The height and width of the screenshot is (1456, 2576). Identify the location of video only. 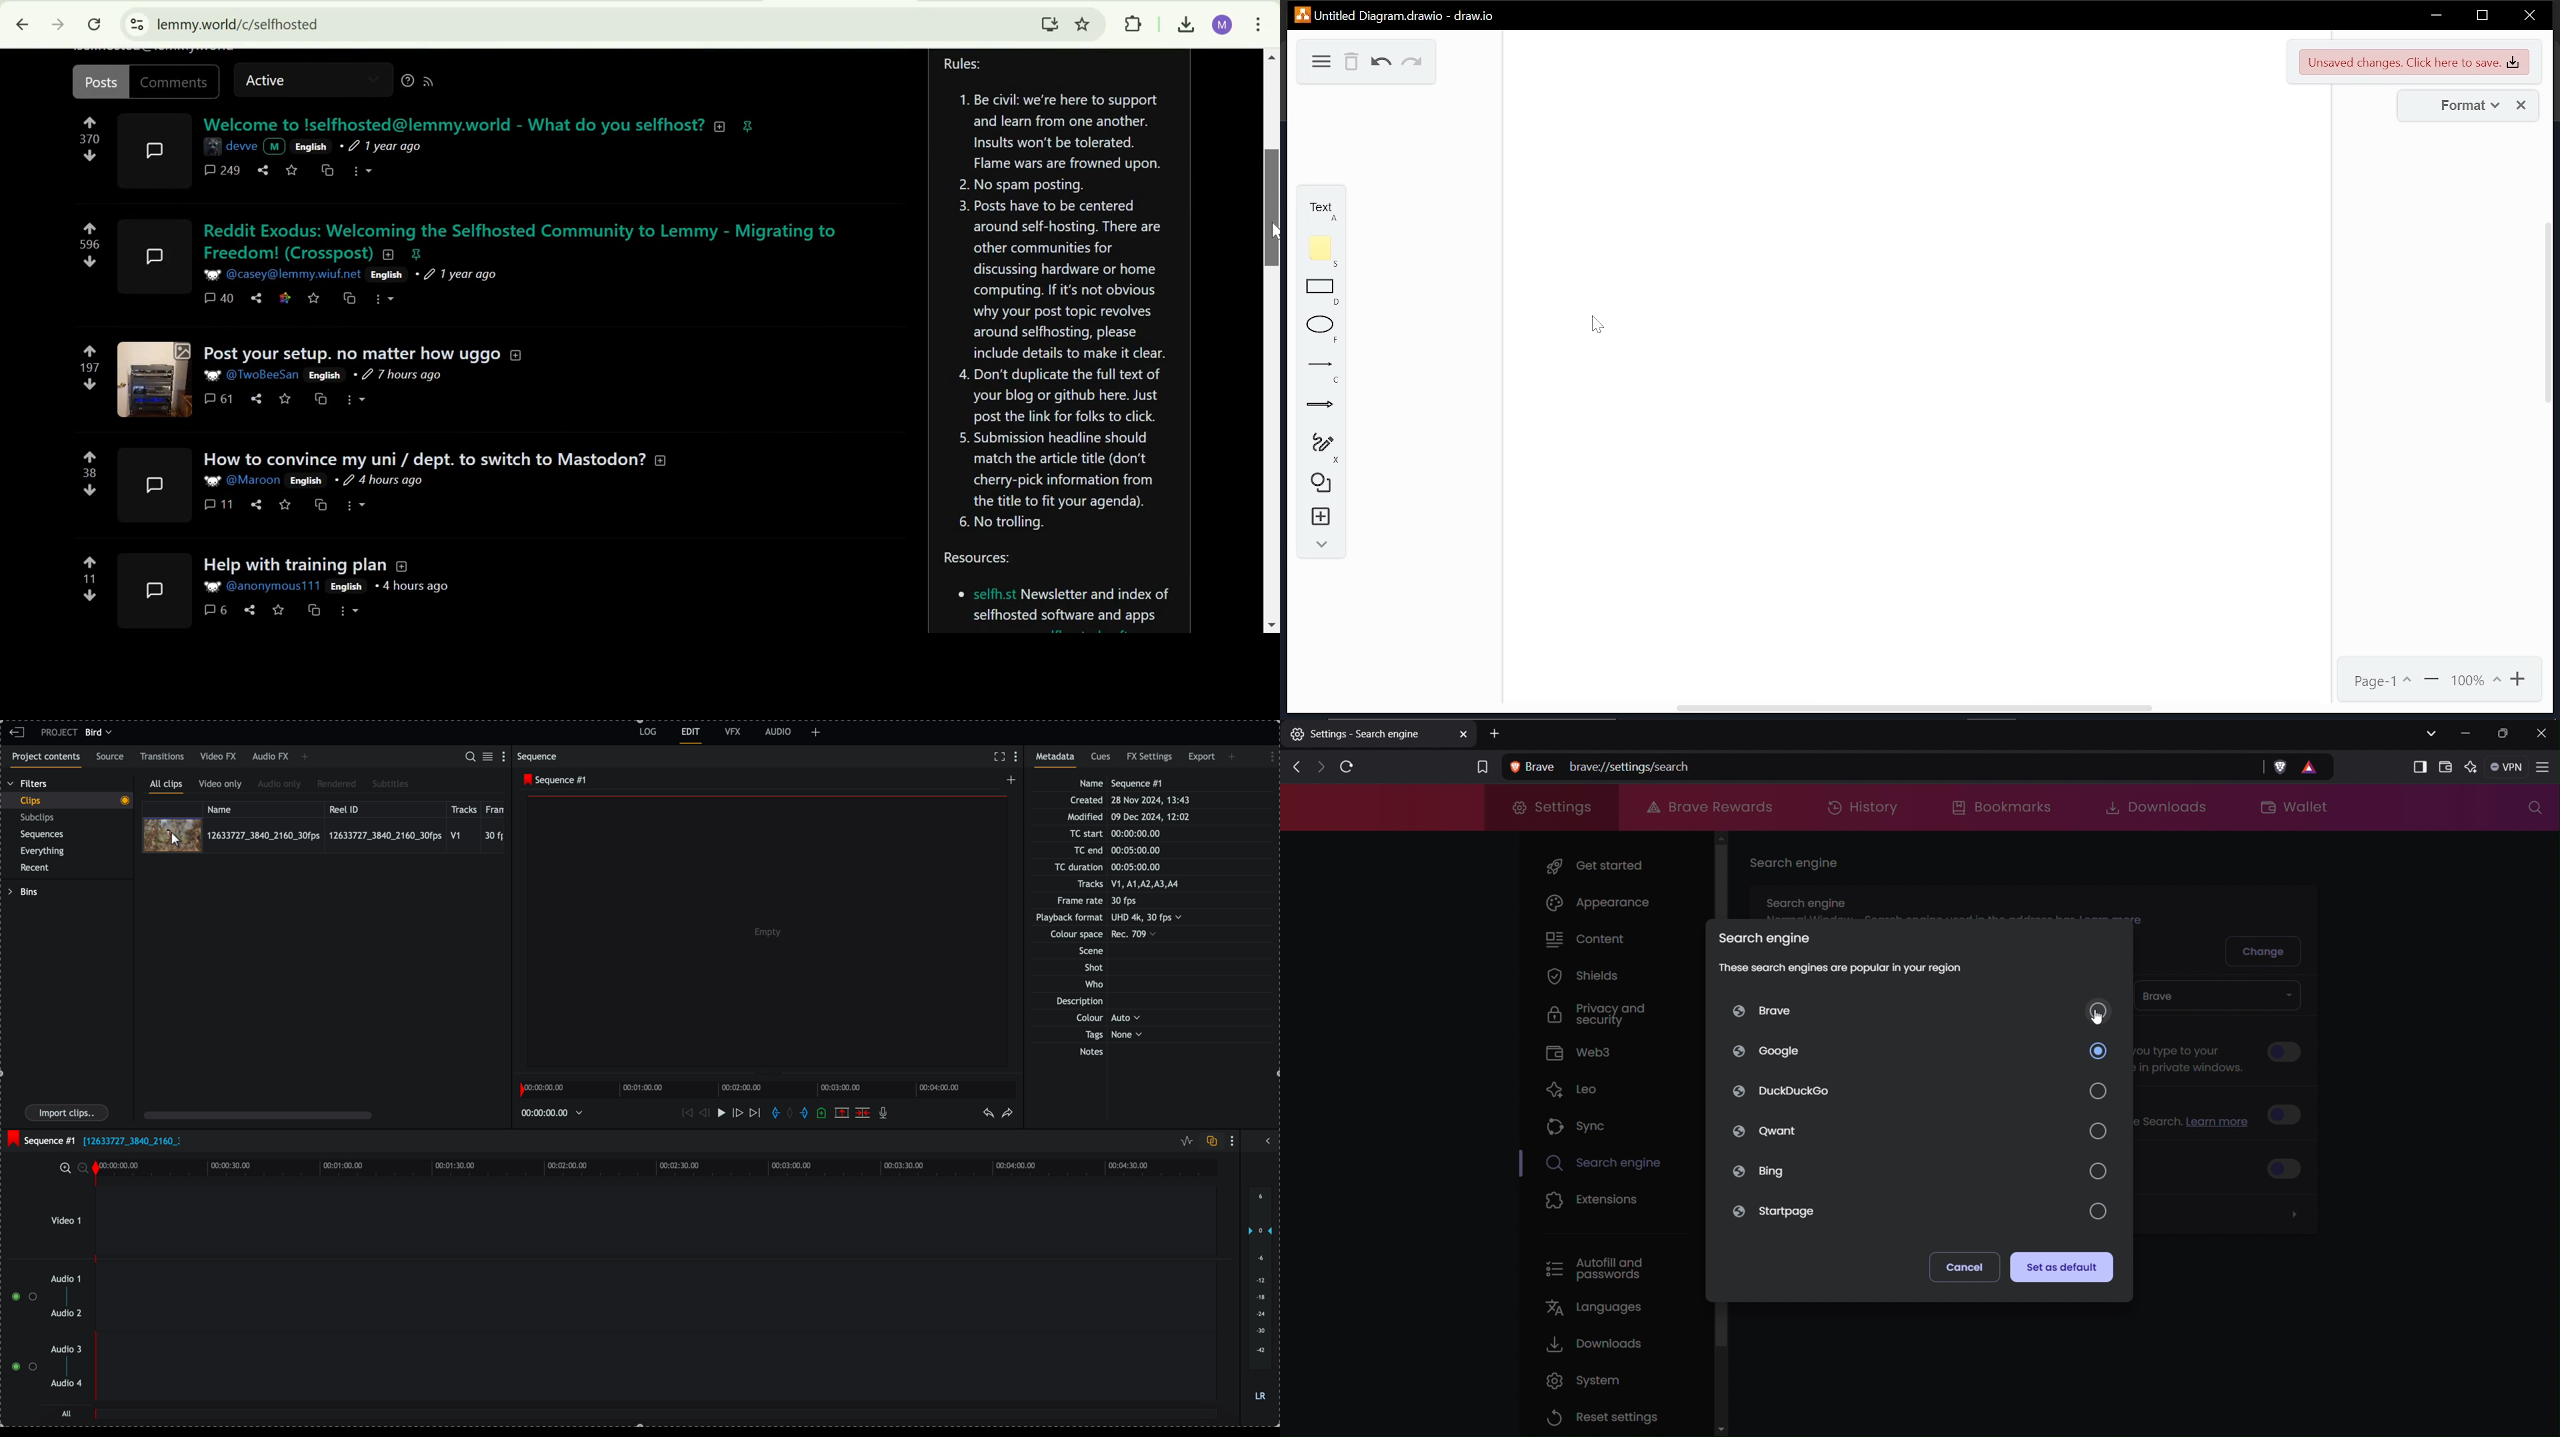
(223, 786).